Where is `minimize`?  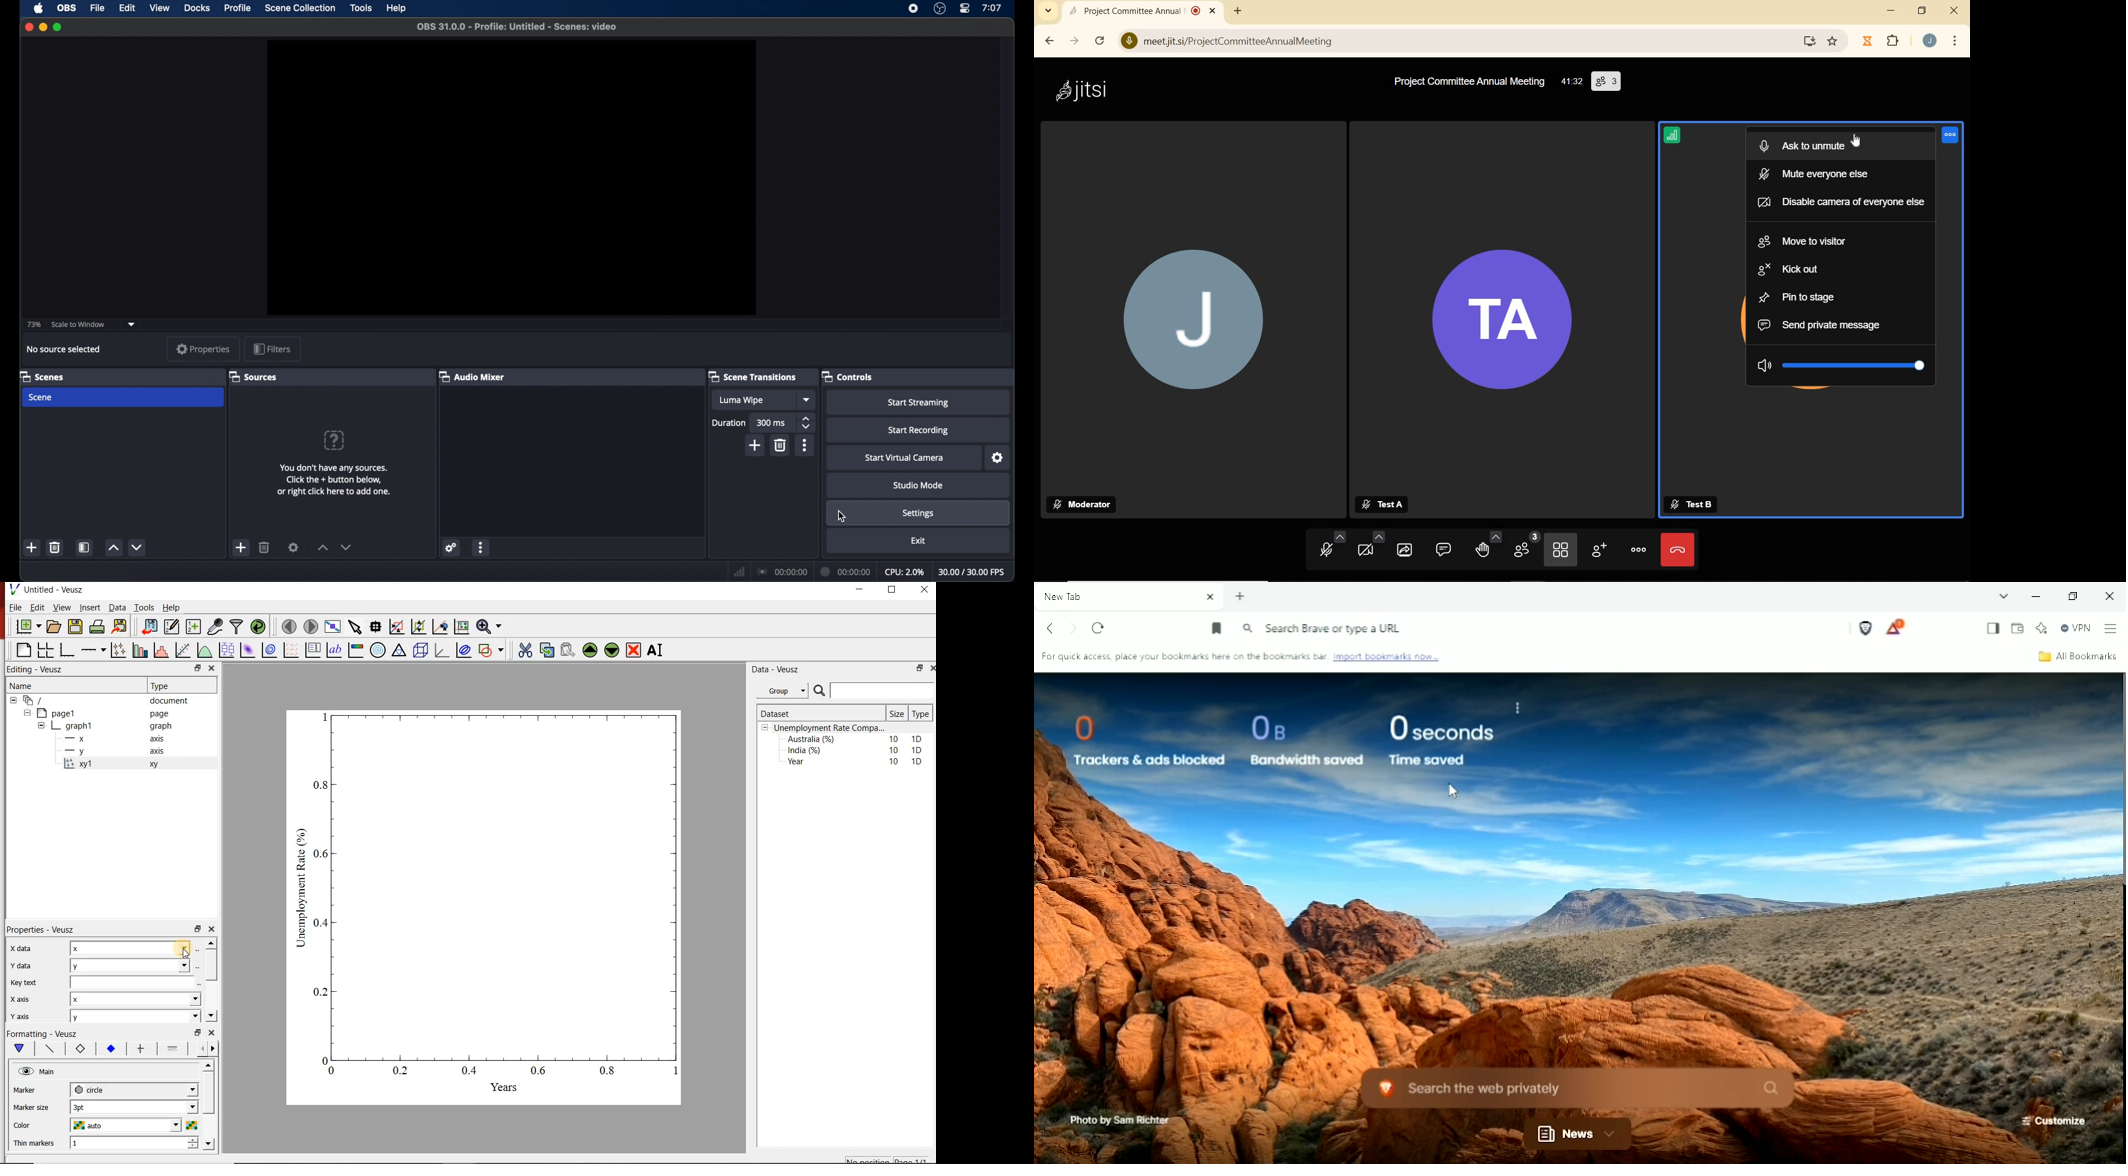
minimize is located at coordinates (43, 27).